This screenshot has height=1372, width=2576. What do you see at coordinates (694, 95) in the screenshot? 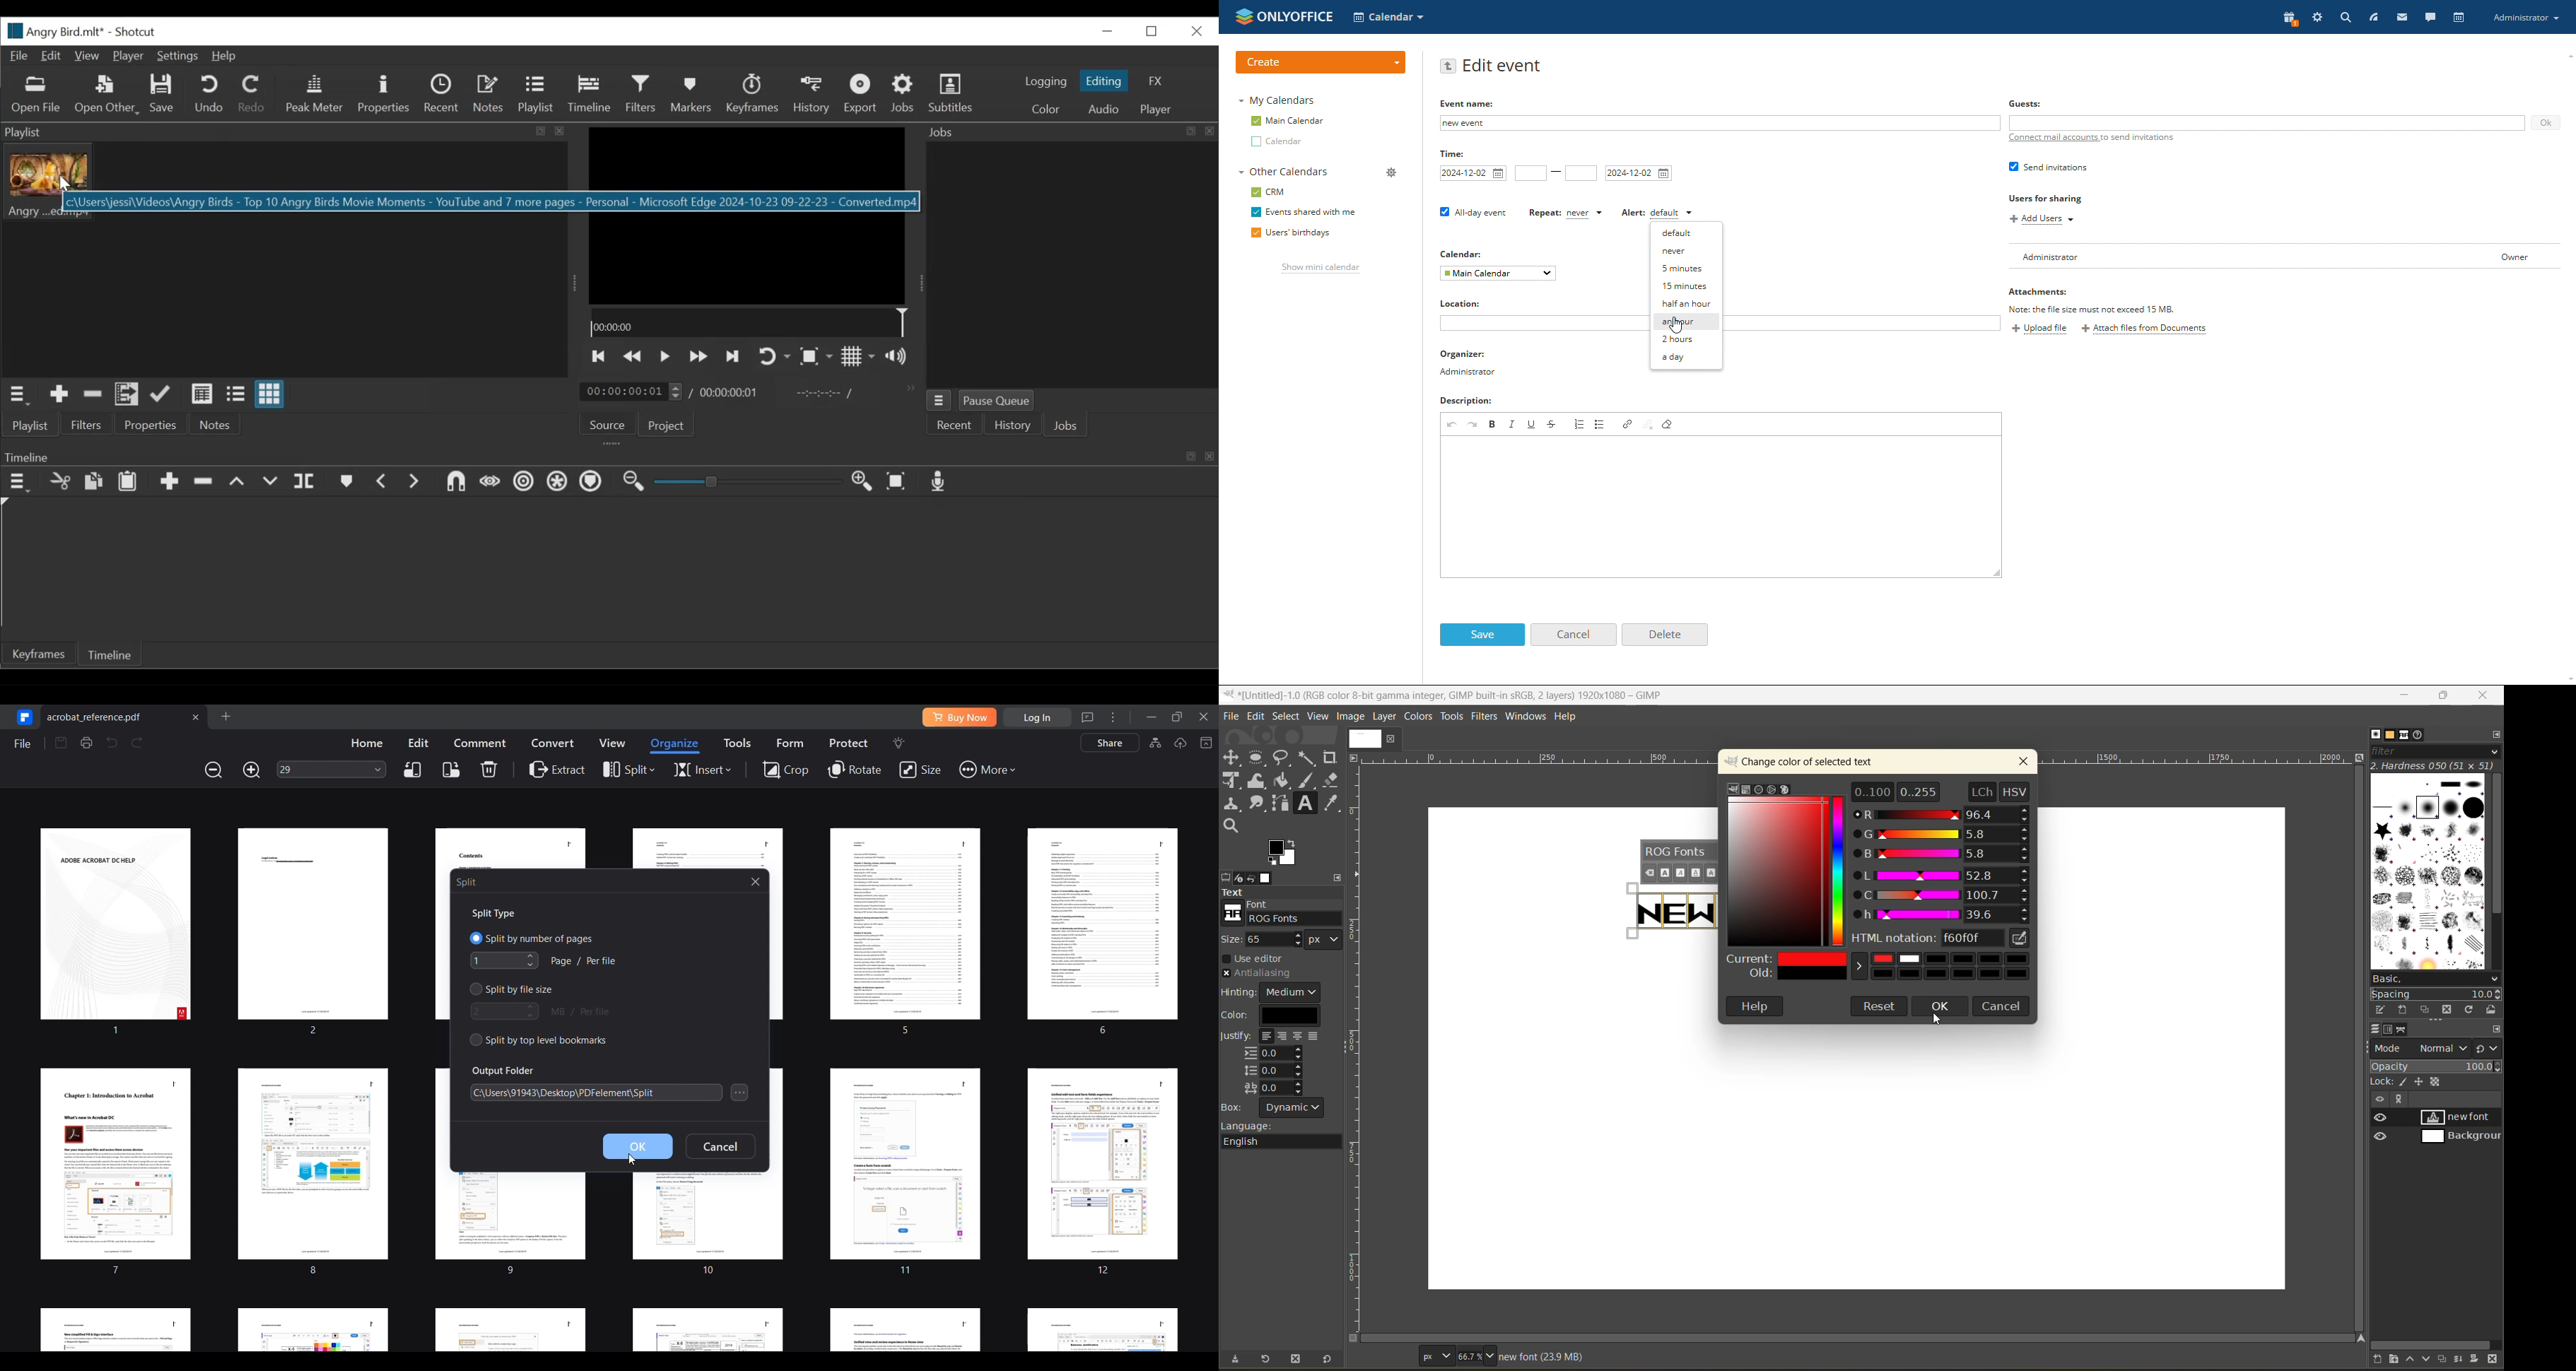
I see `Markers` at bounding box center [694, 95].